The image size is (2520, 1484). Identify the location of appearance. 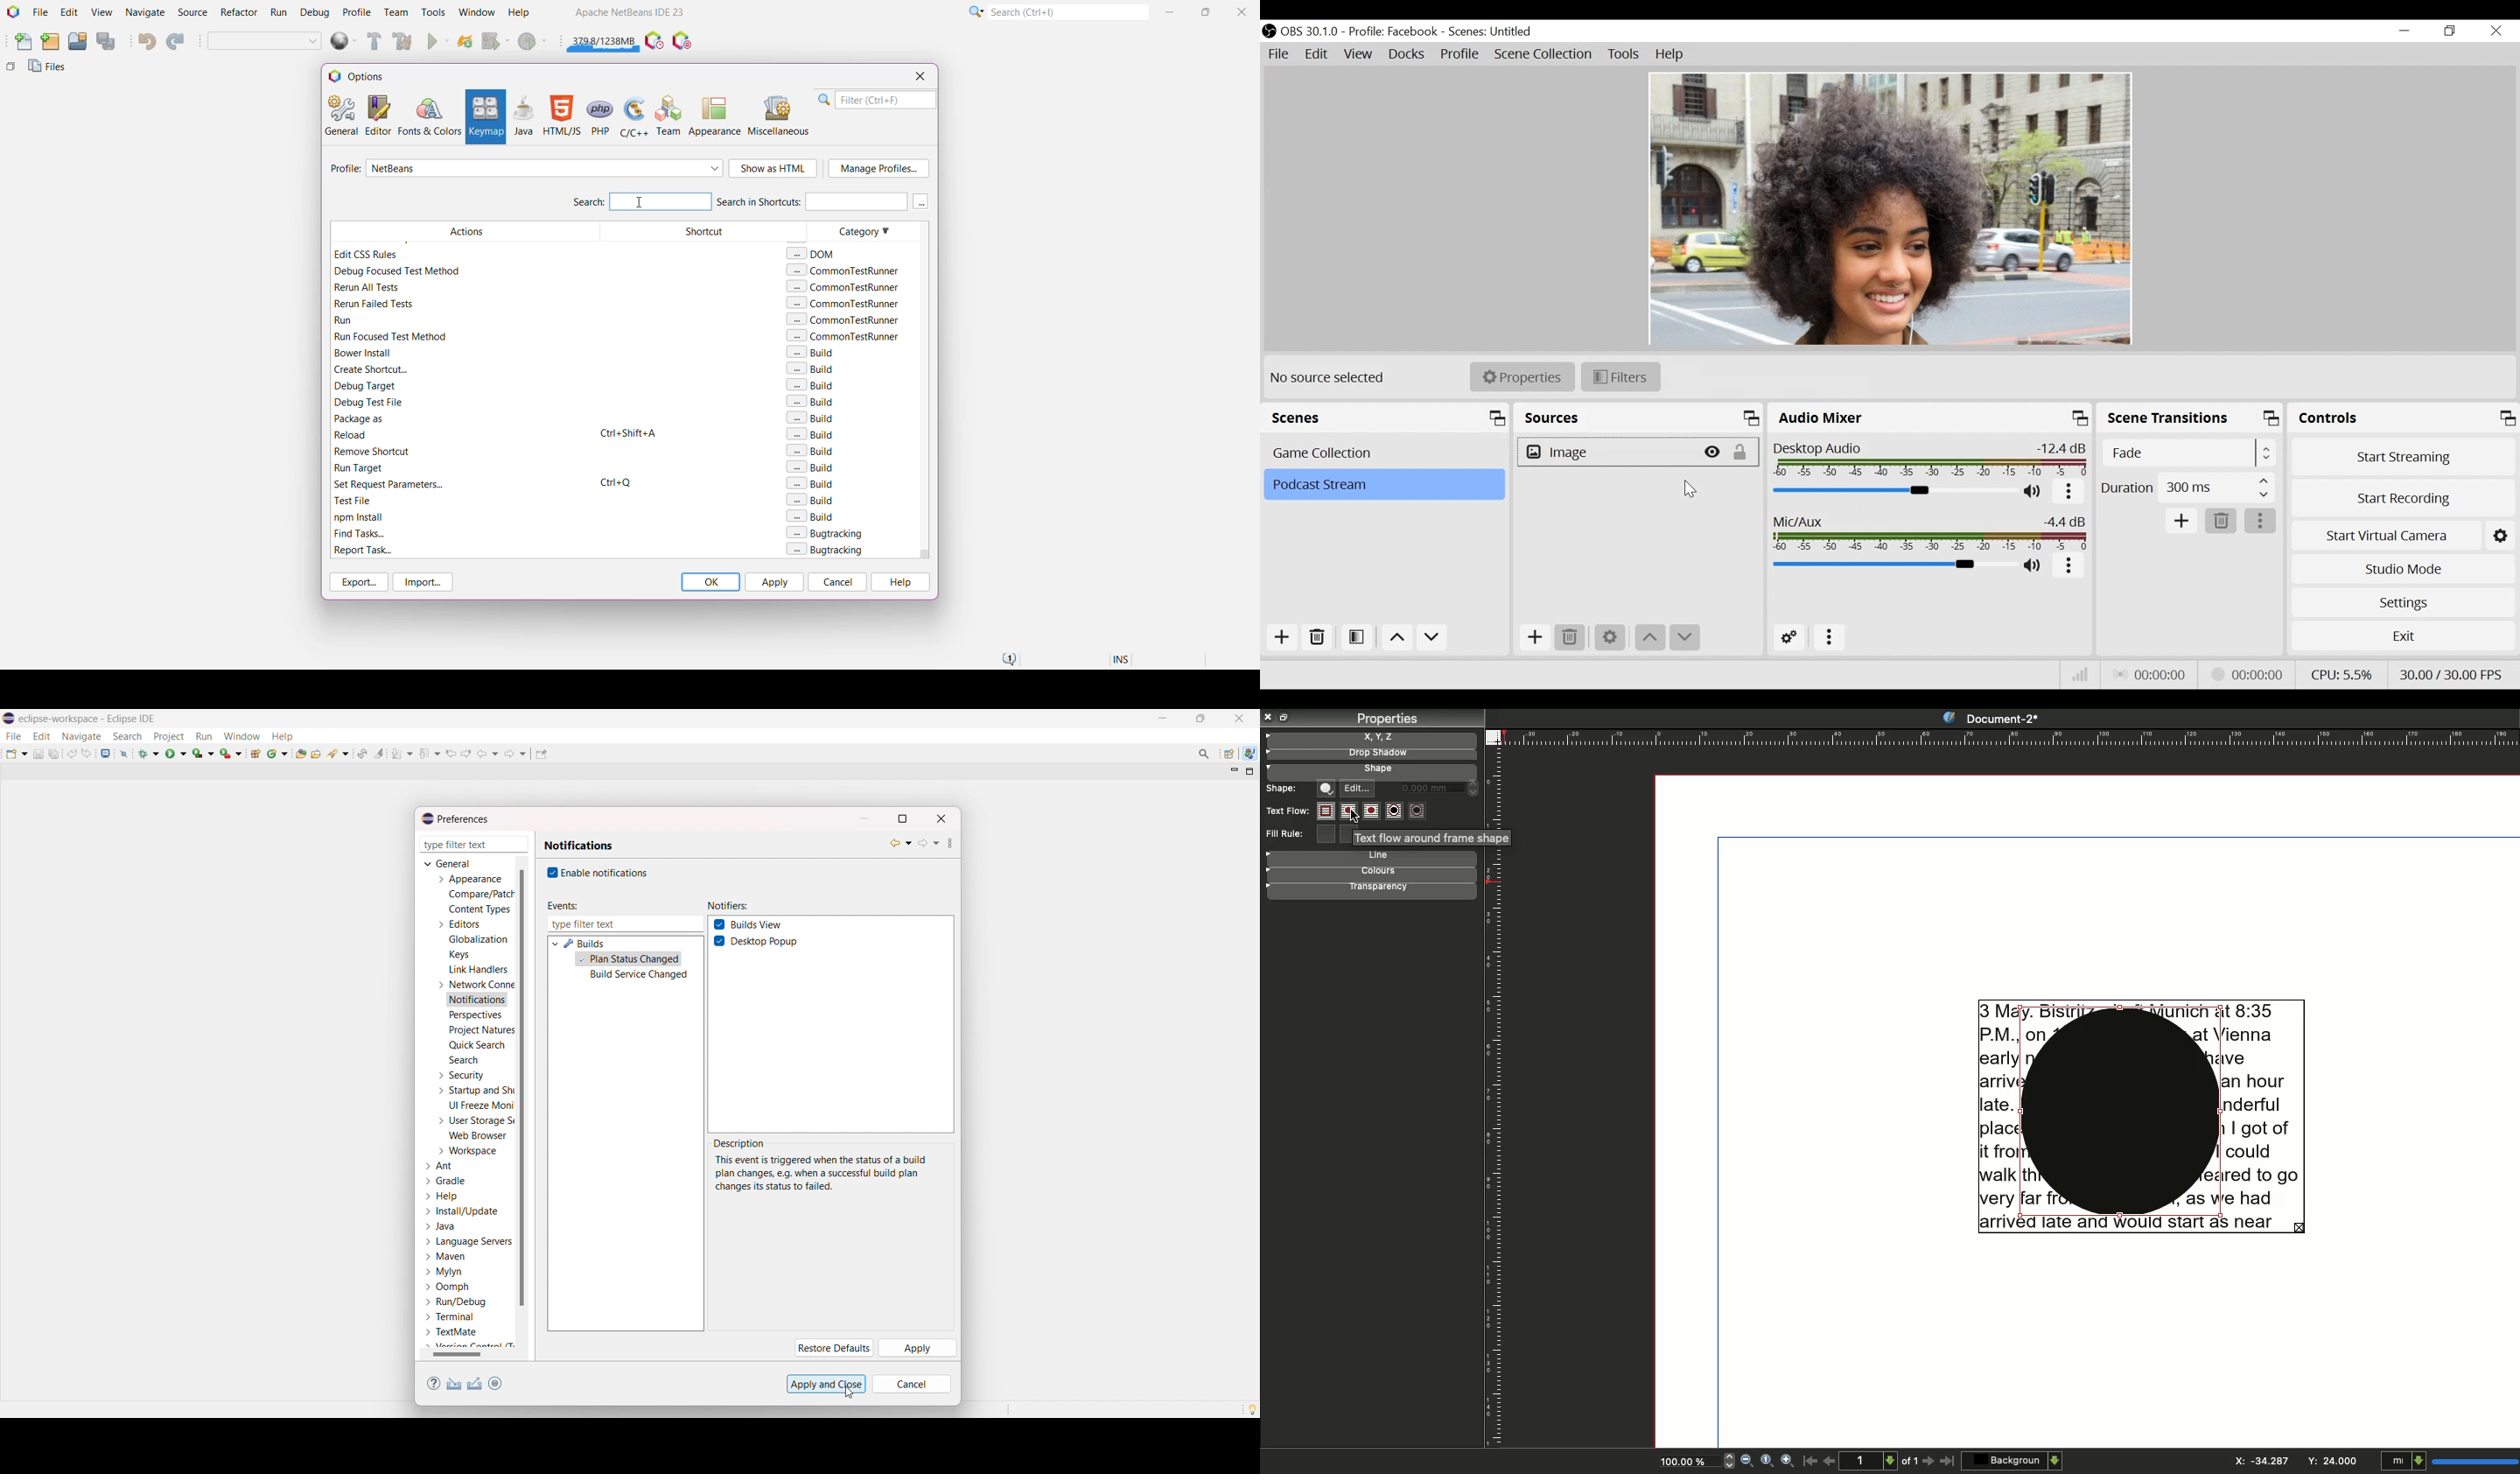
(469, 879).